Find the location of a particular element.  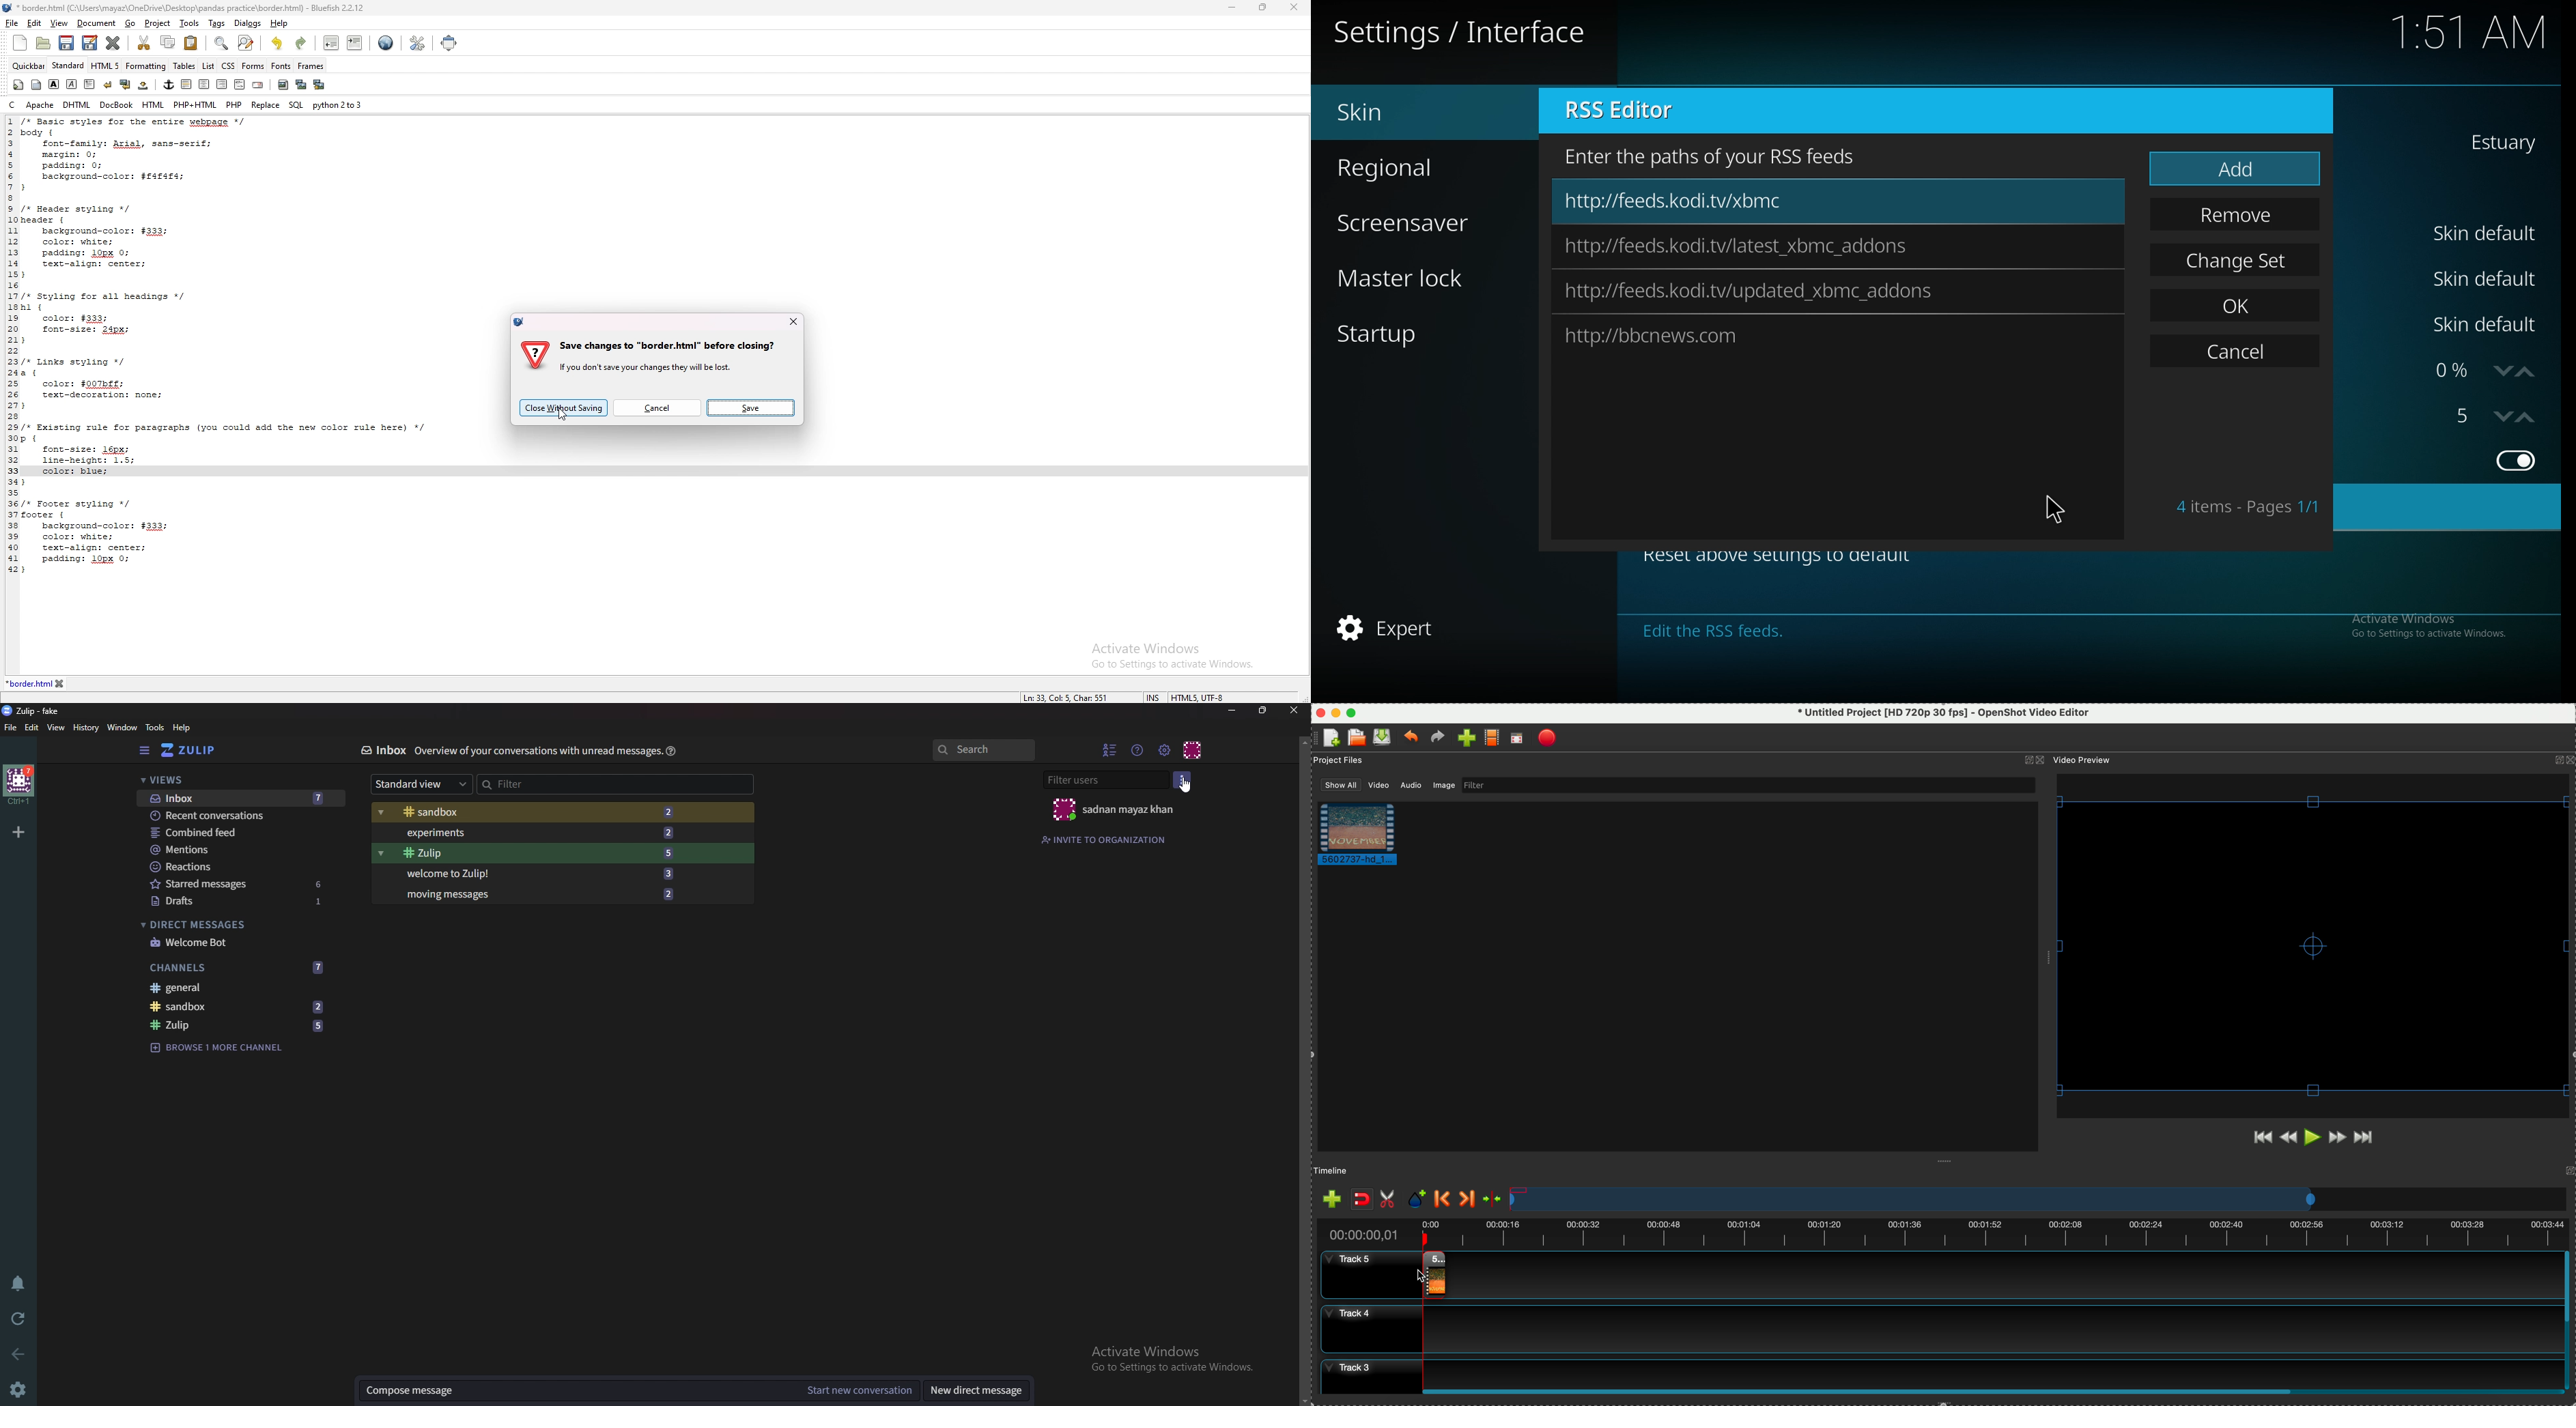

bluefish is located at coordinates (522, 321).